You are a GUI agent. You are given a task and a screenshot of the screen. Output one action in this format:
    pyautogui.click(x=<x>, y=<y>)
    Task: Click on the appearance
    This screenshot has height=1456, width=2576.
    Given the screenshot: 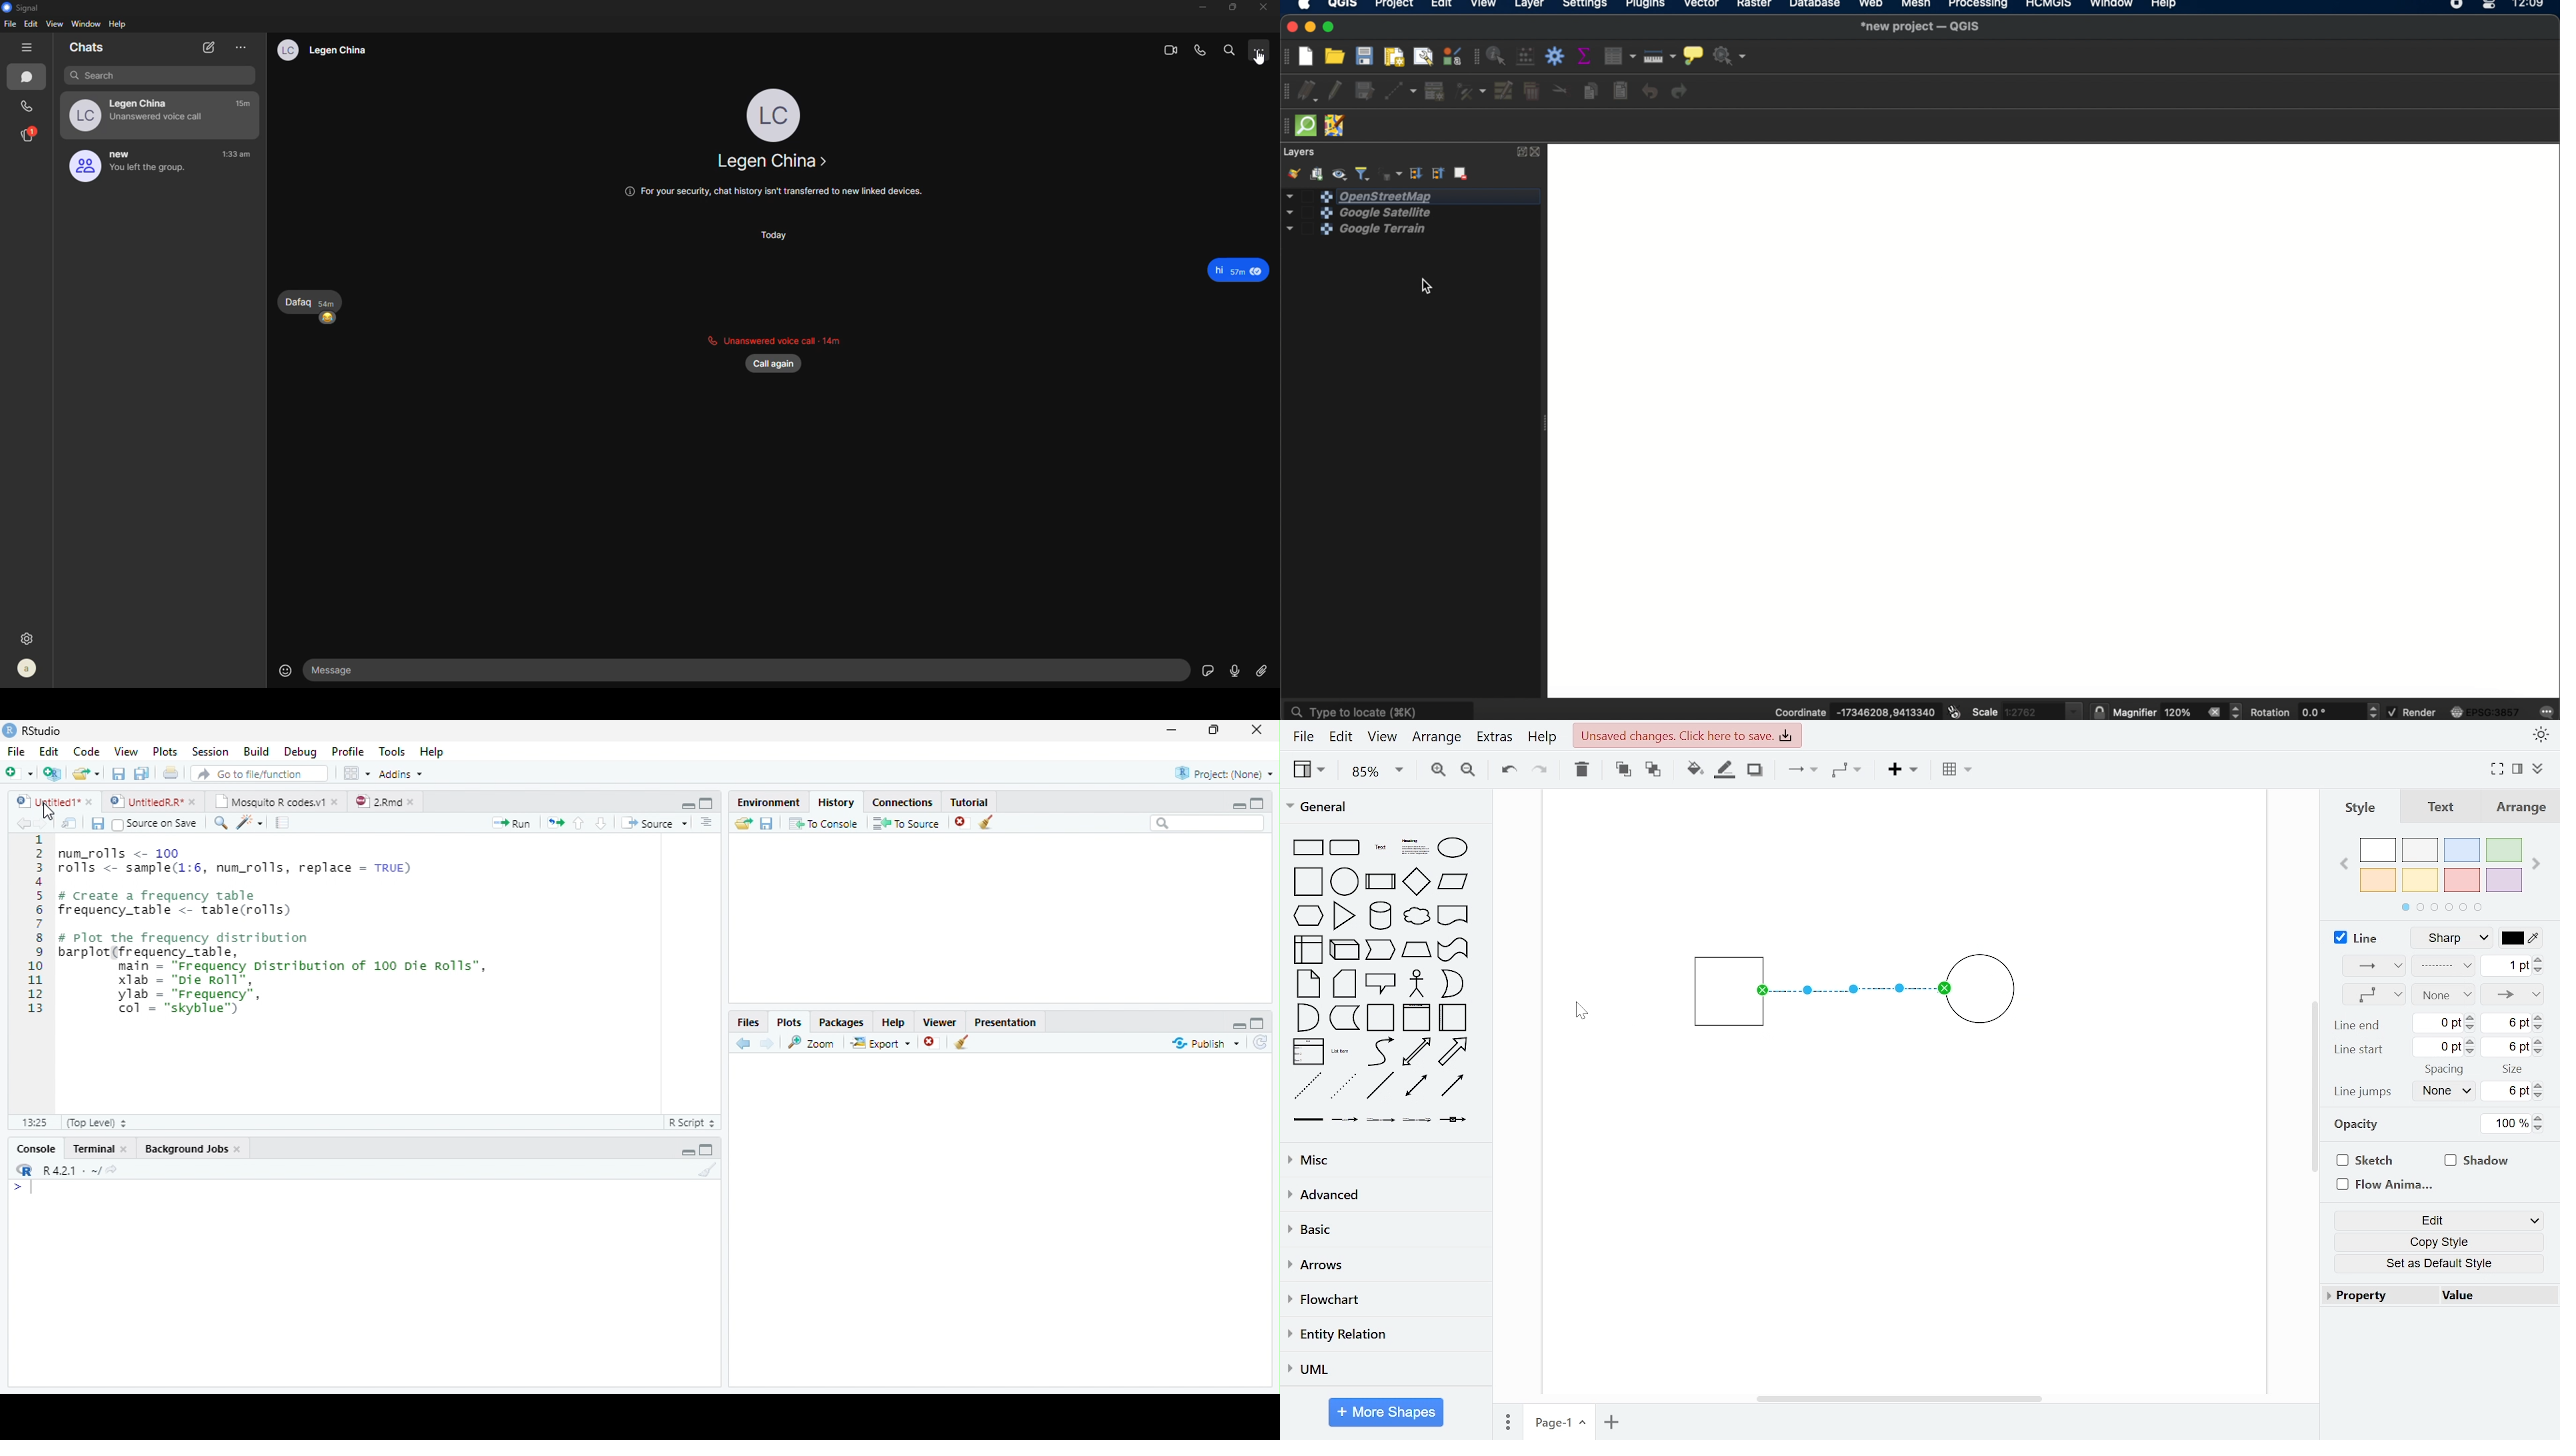 What is the action you would take?
    pyautogui.click(x=2540, y=735)
    